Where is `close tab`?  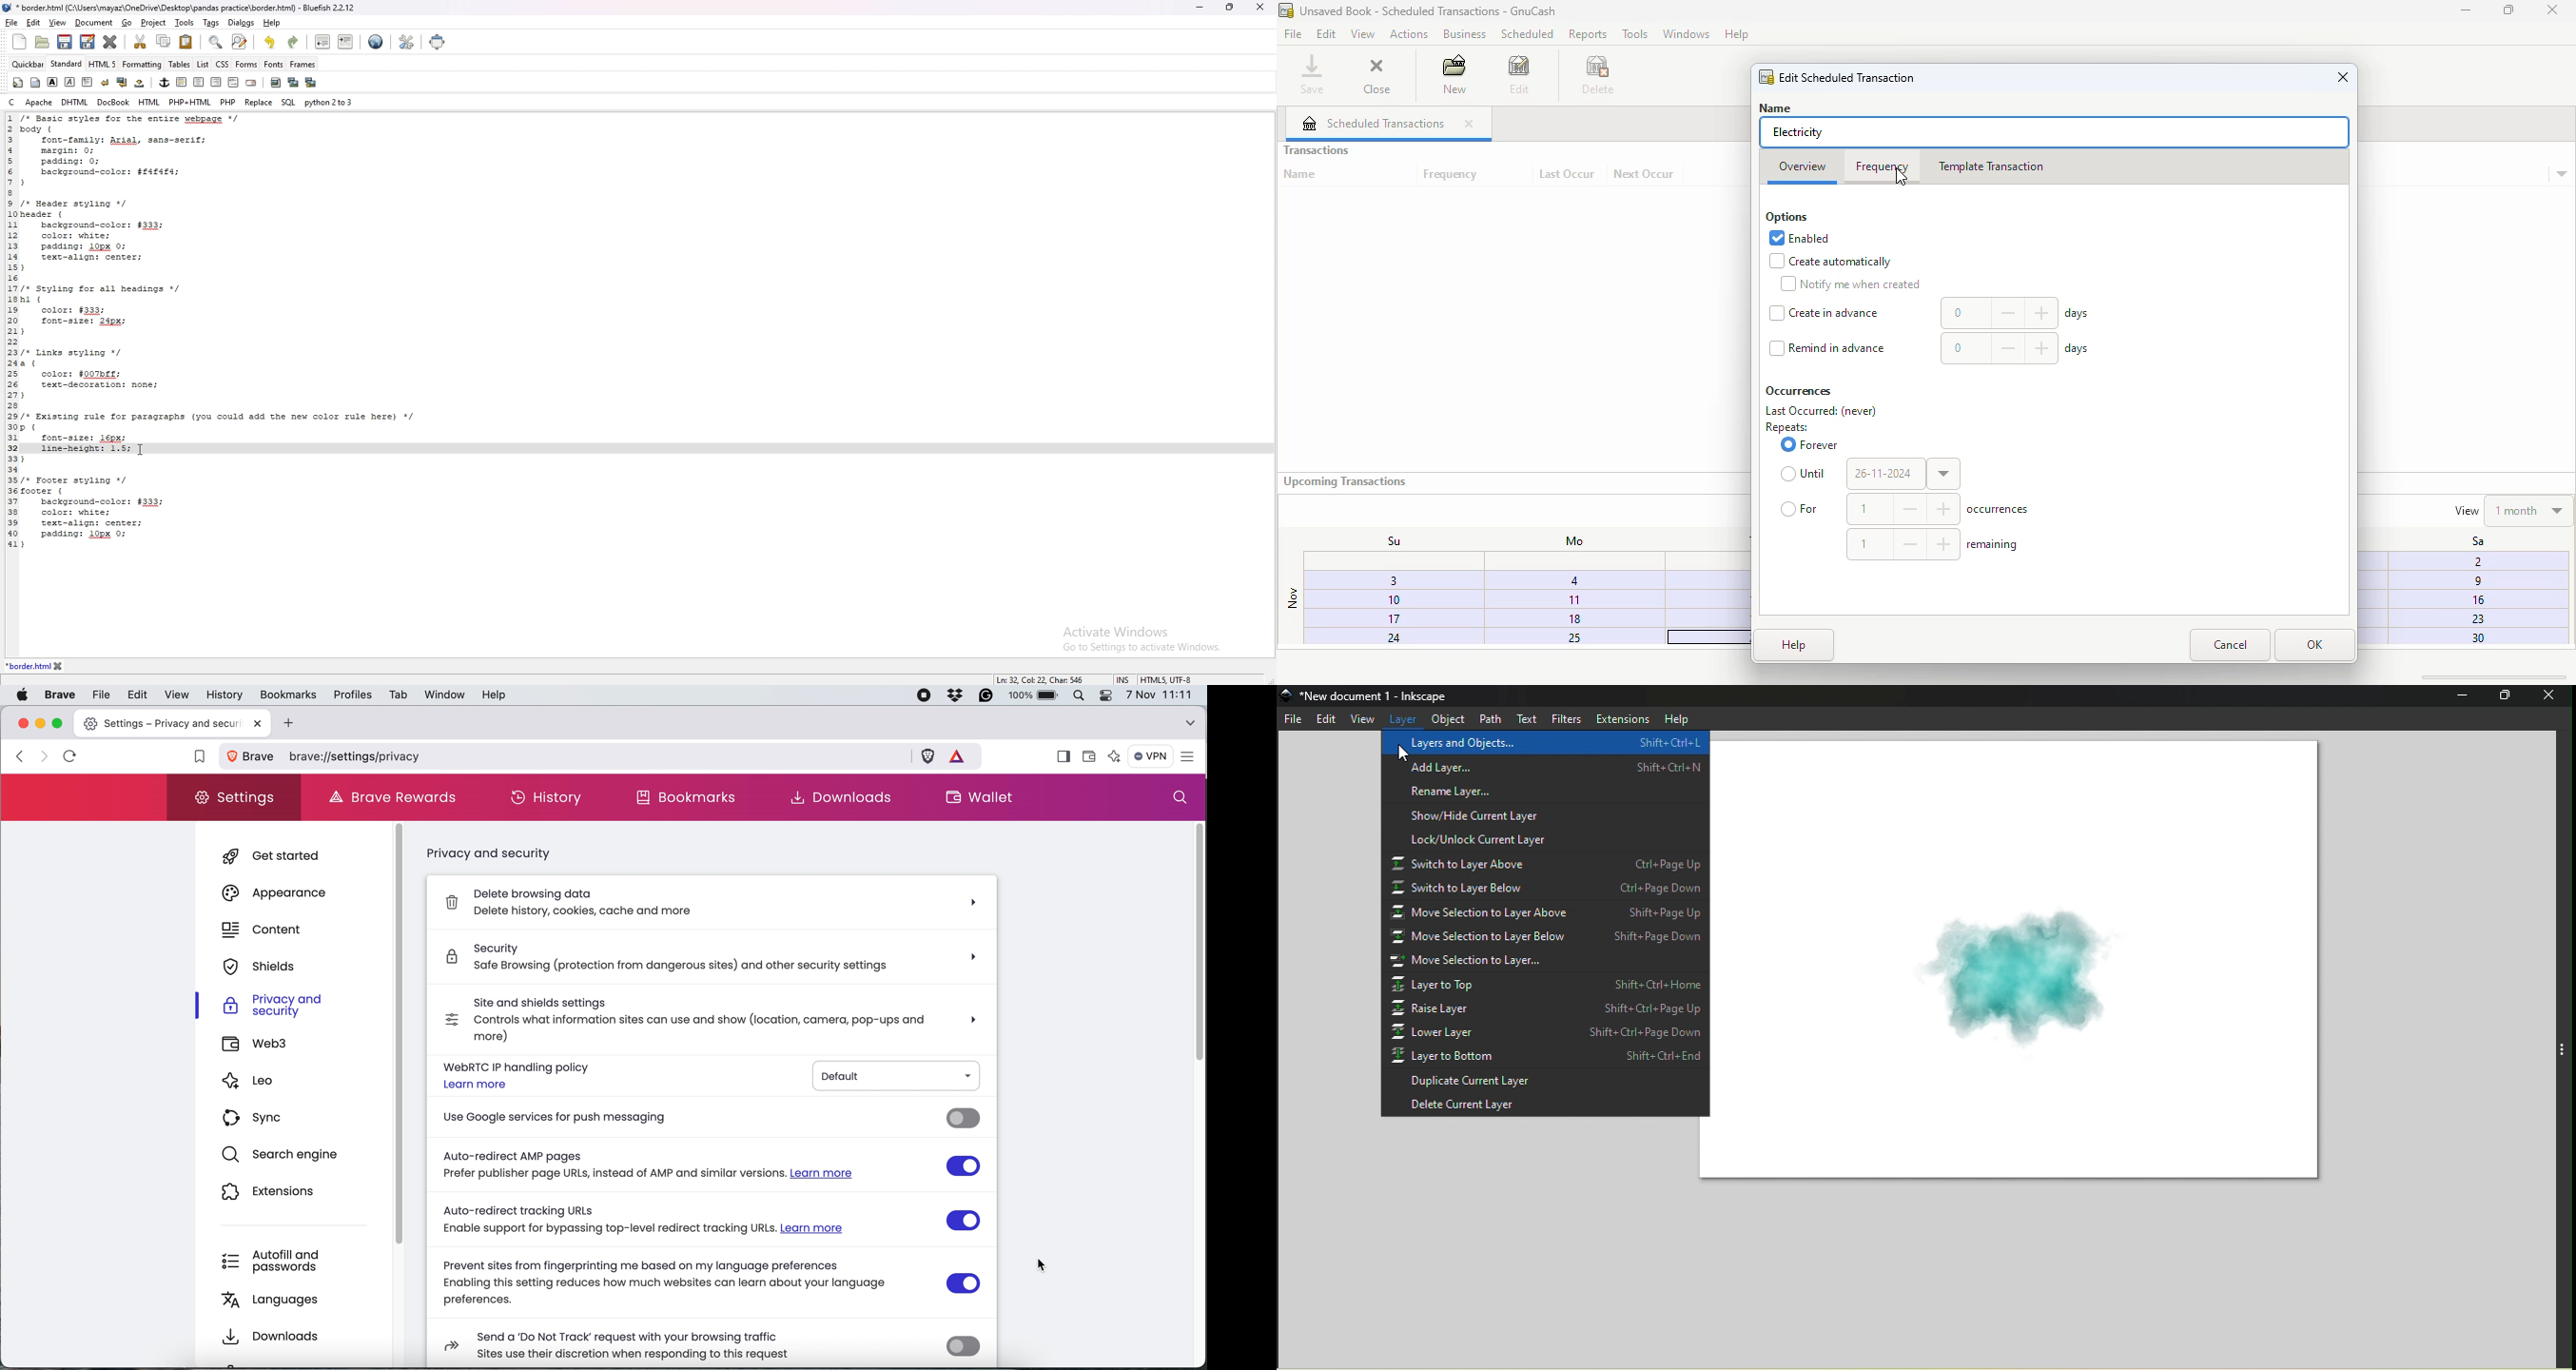 close tab is located at coordinates (77, 666).